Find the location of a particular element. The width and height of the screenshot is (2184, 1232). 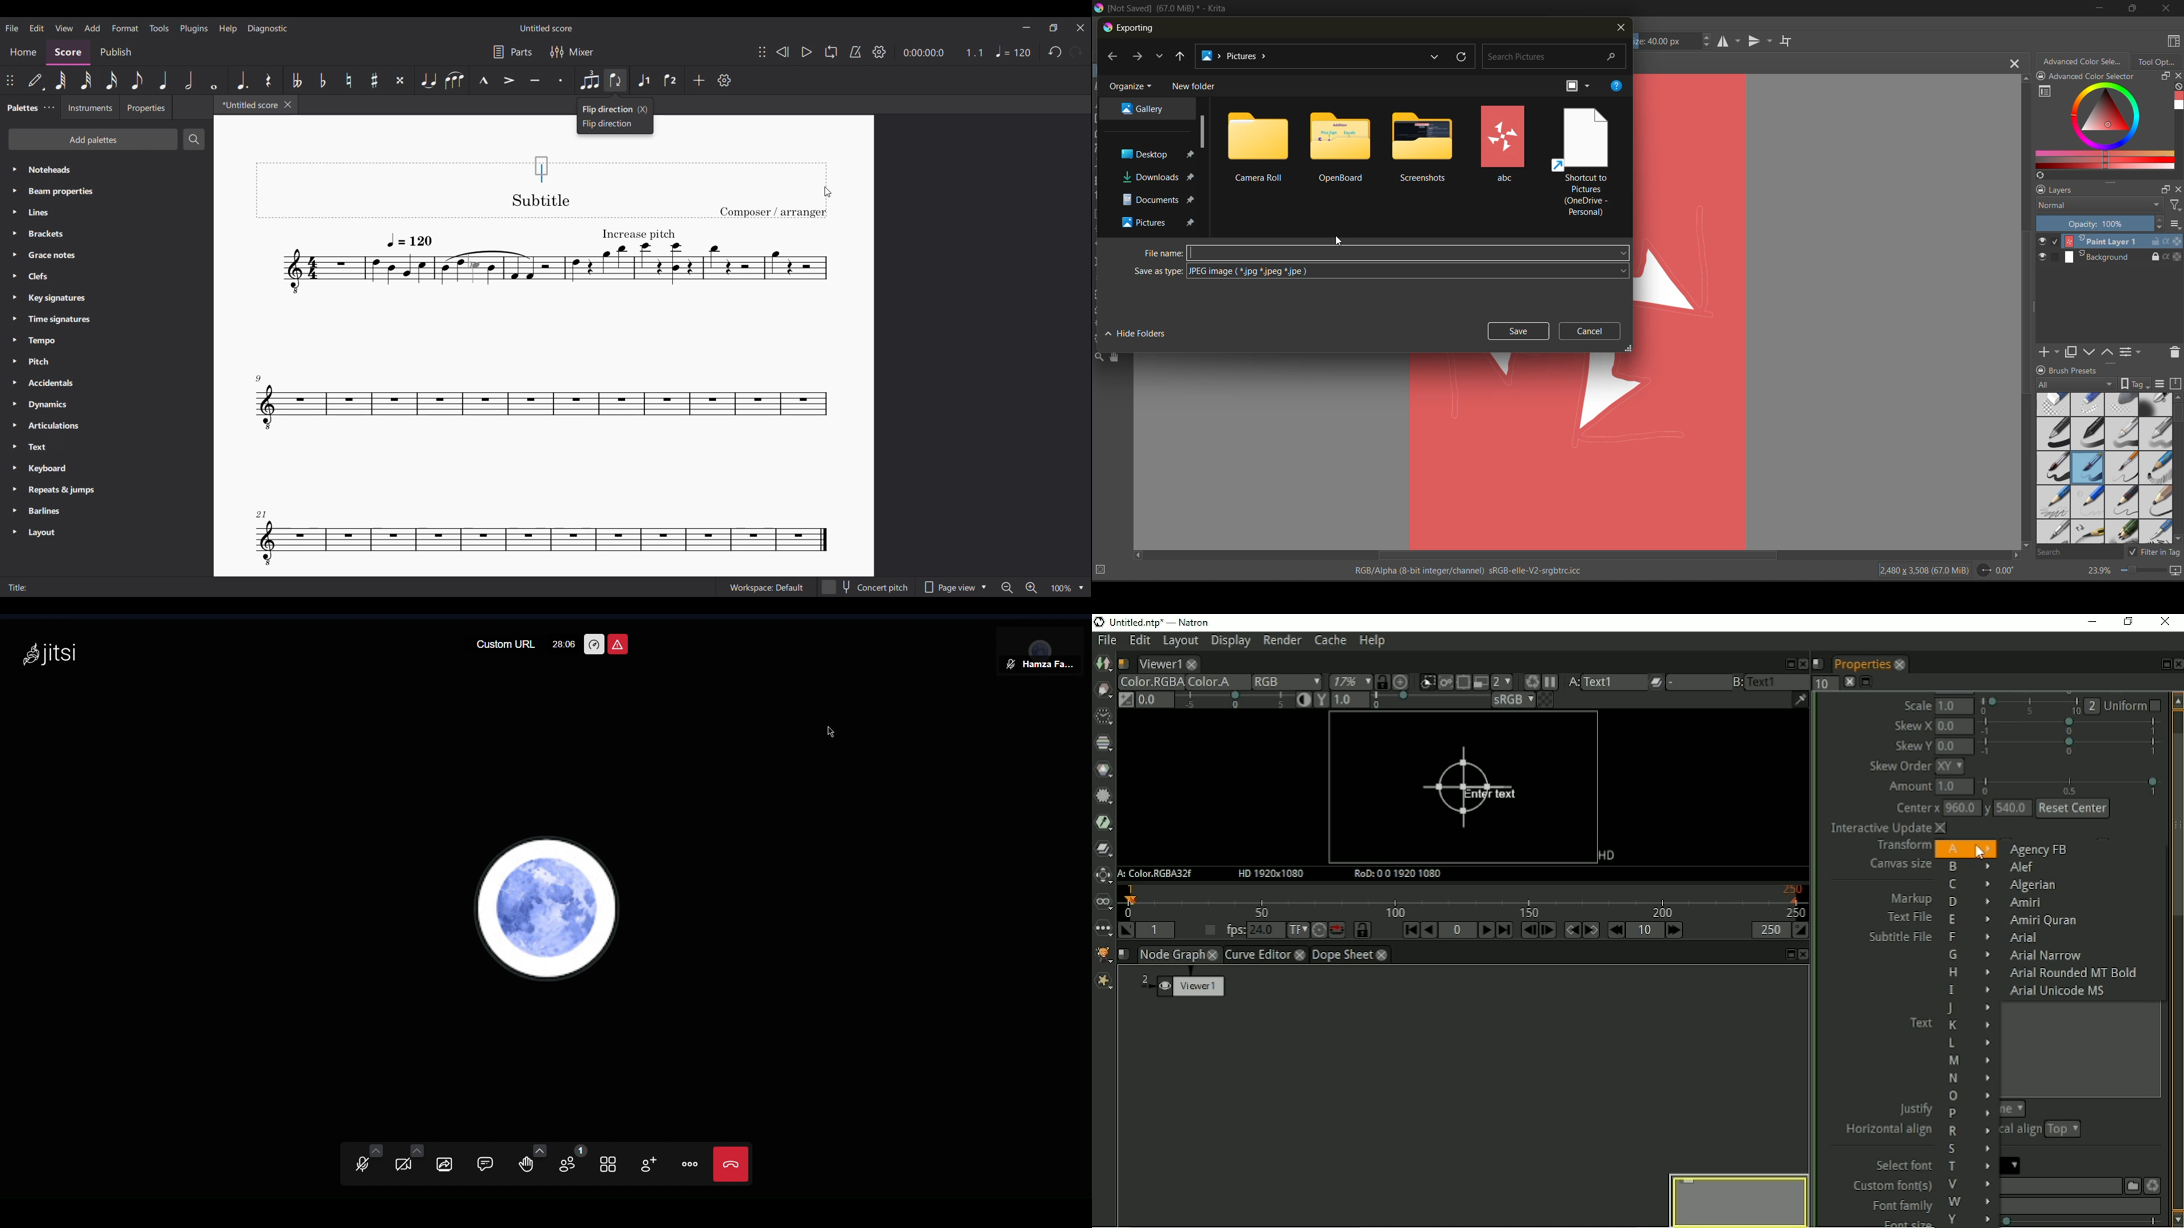

Tools menu is located at coordinates (159, 28).